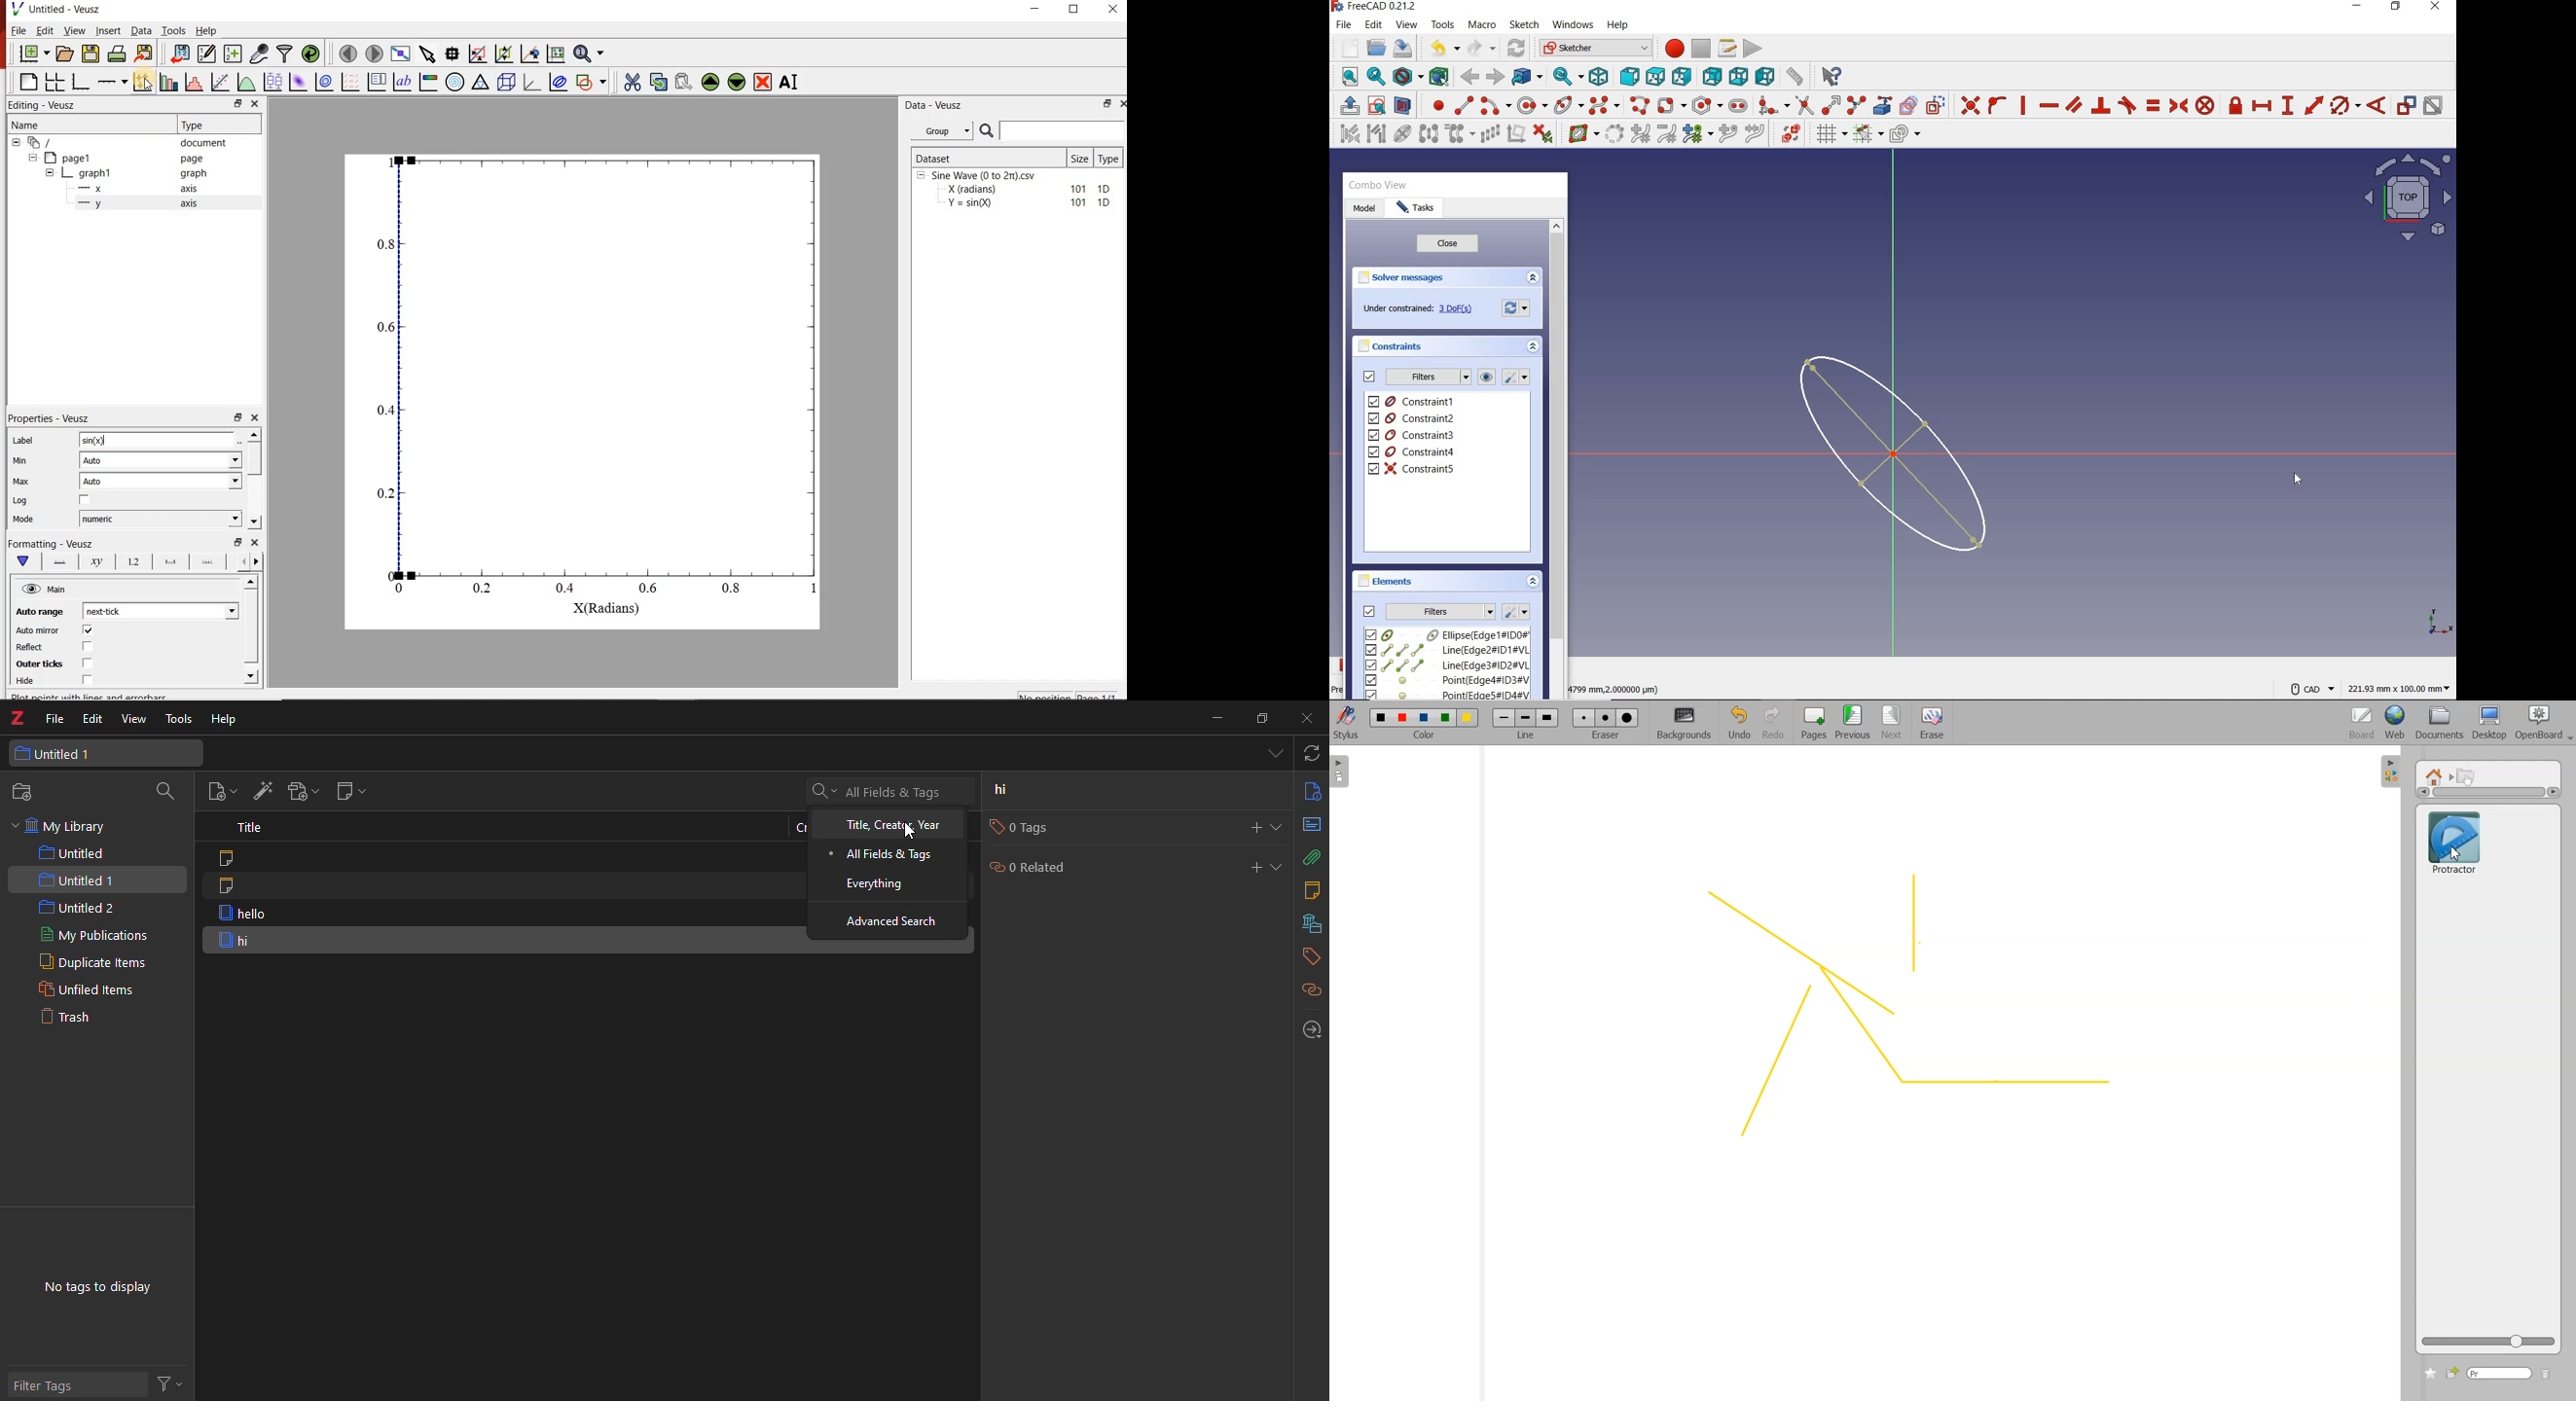 This screenshot has height=1428, width=2576. Describe the element at coordinates (481, 82) in the screenshot. I see `Ternary Graph` at that location.